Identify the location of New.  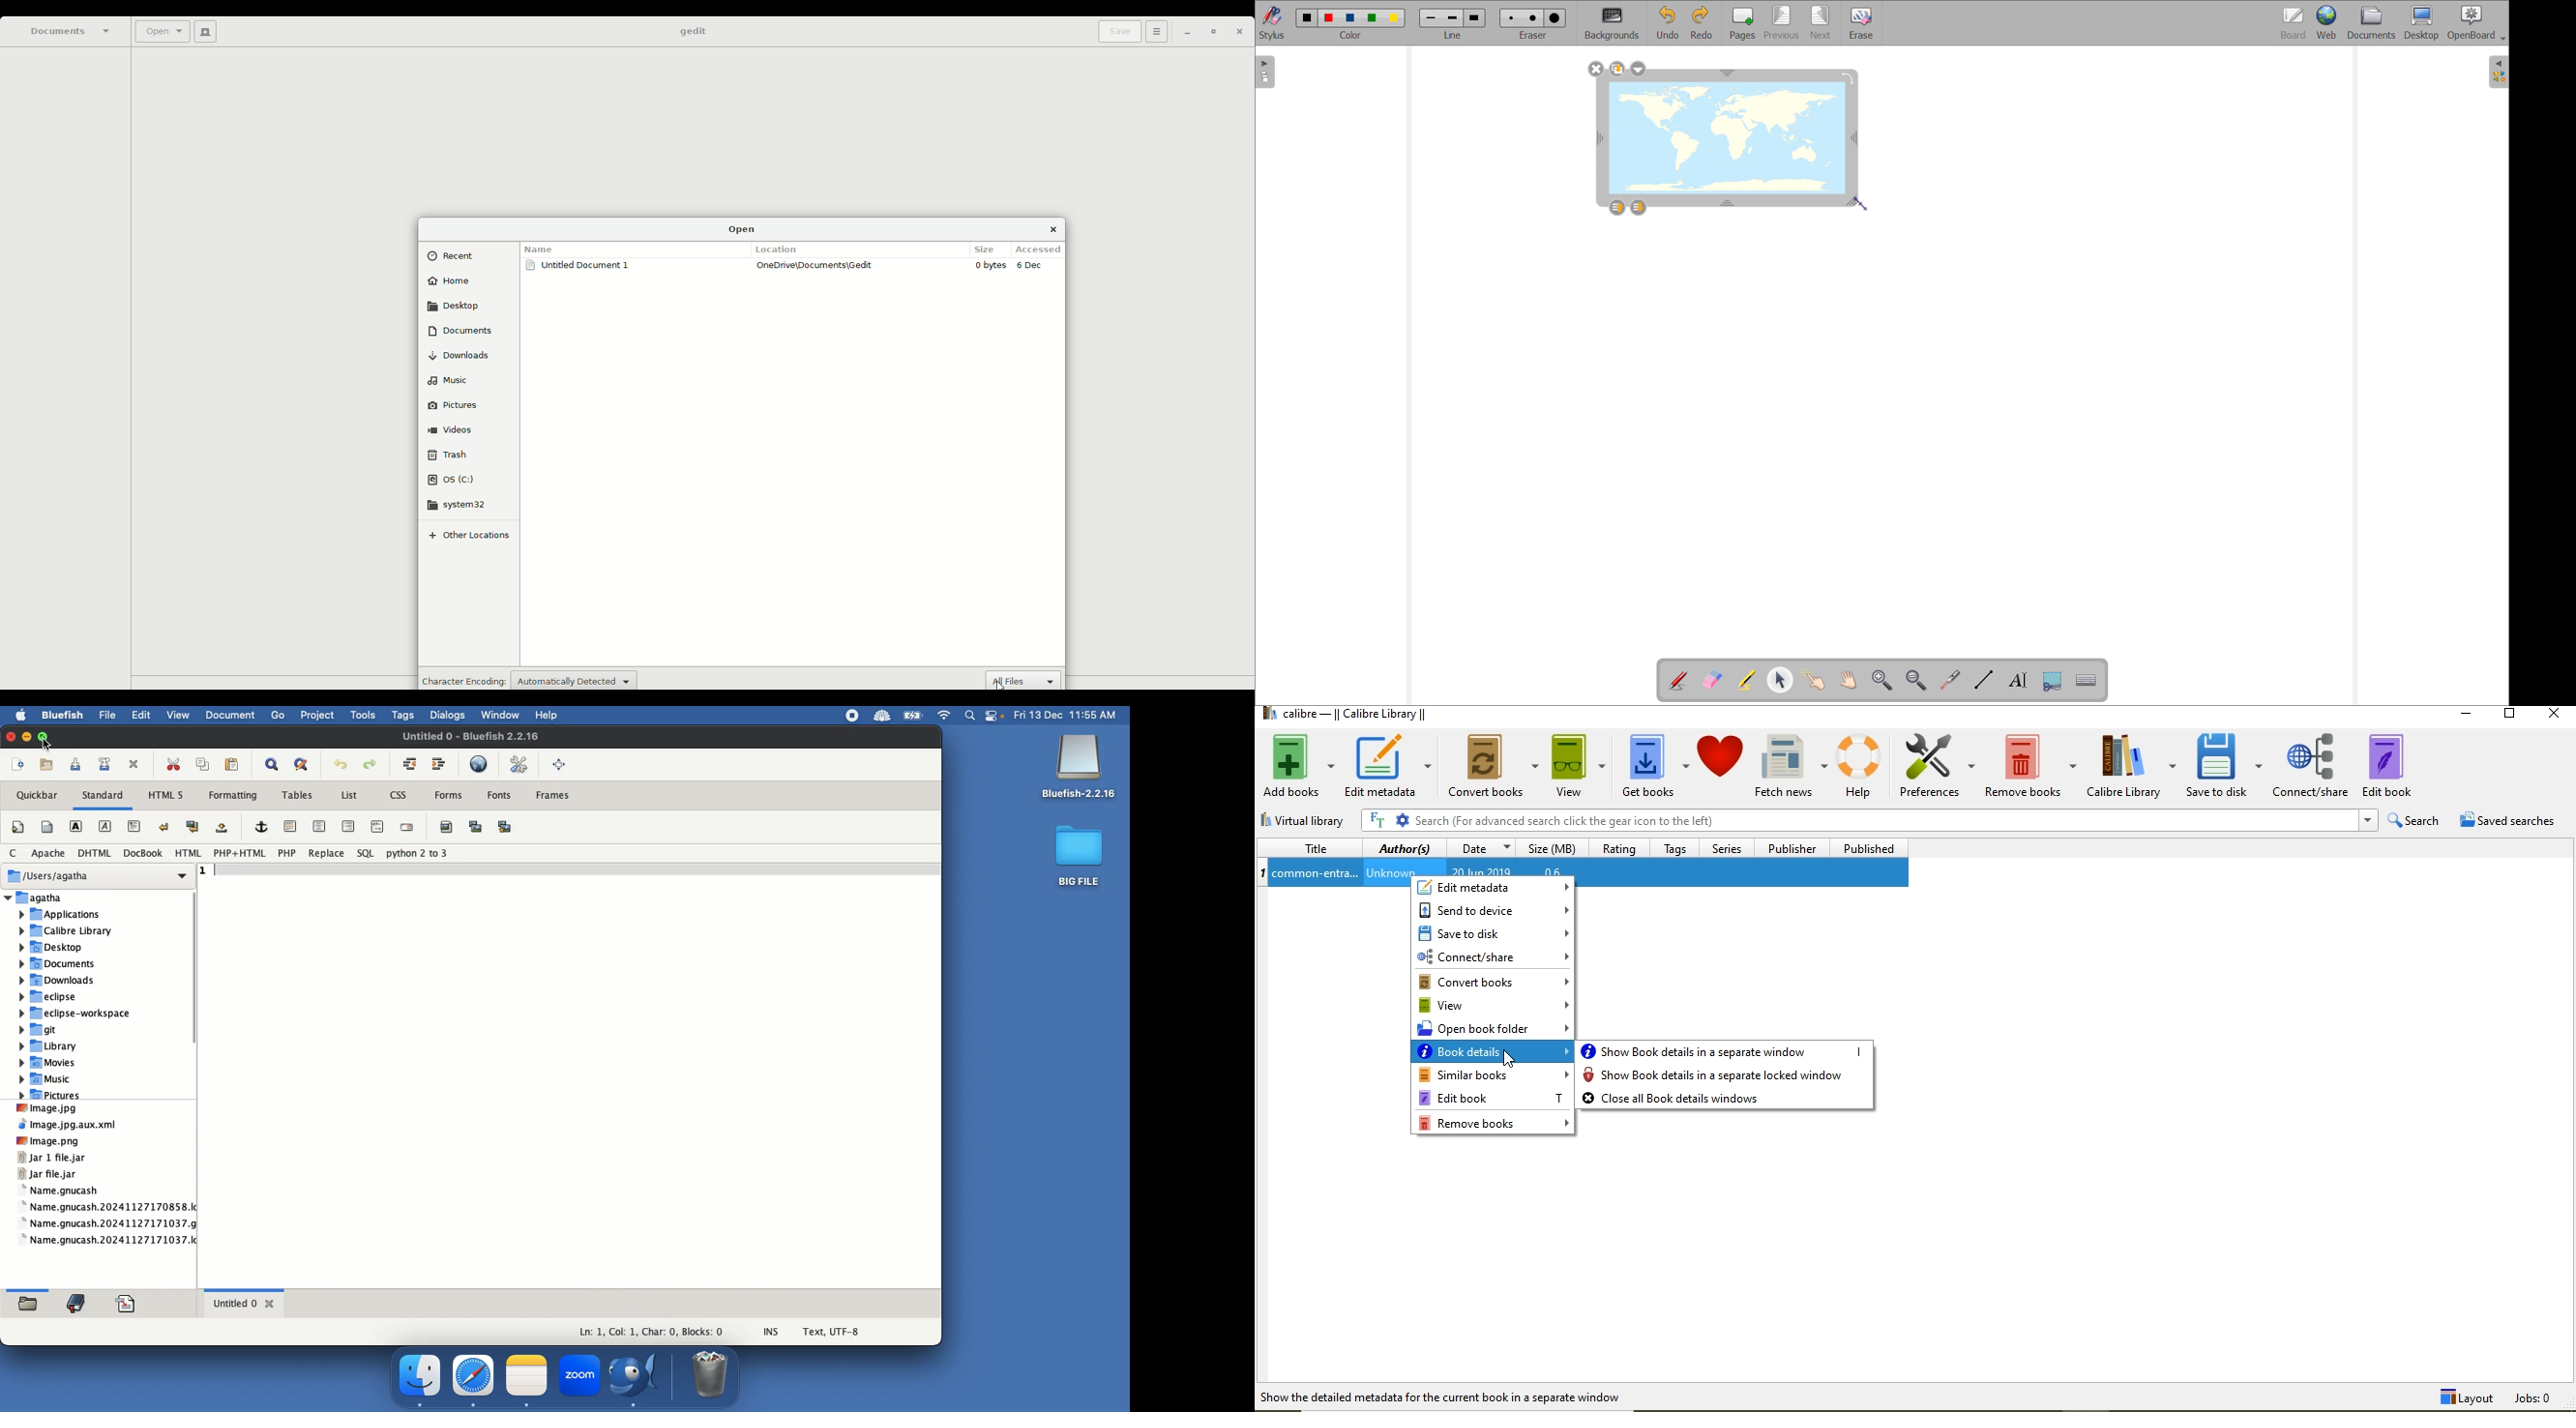
(203, 31).